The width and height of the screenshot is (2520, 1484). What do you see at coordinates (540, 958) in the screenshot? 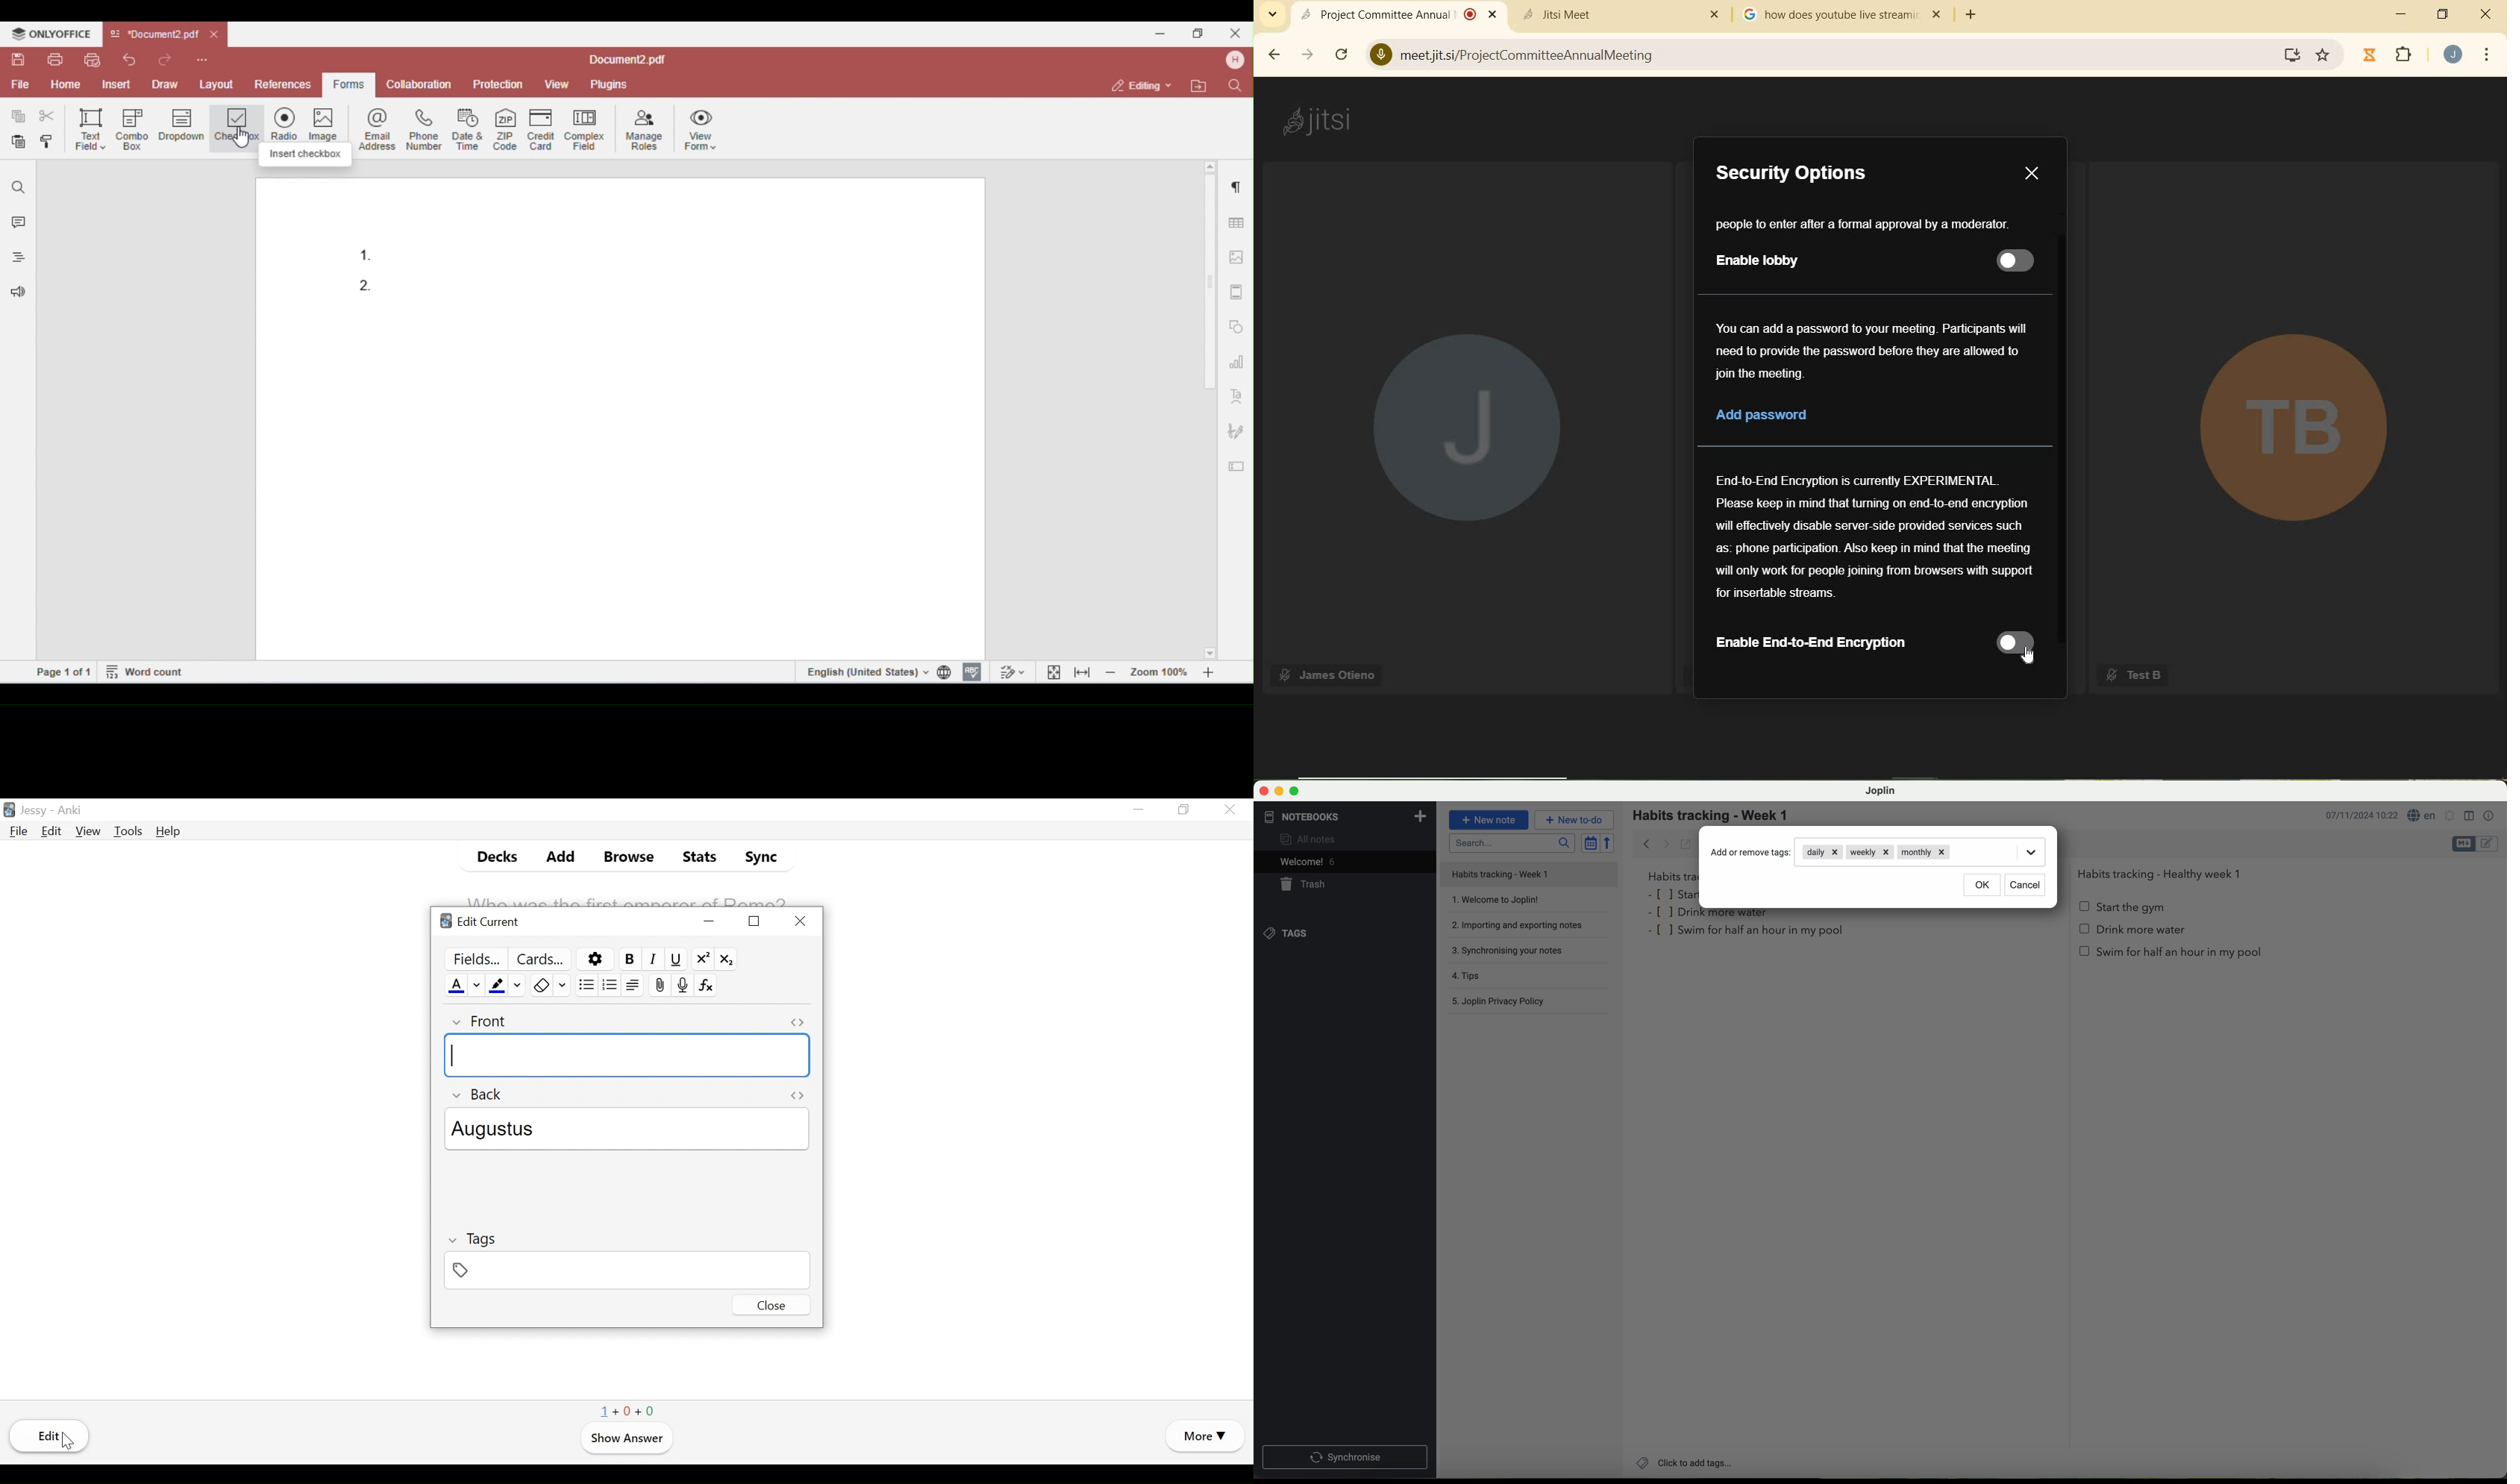
I see `Customize Card` at bounding box center [540, 958].